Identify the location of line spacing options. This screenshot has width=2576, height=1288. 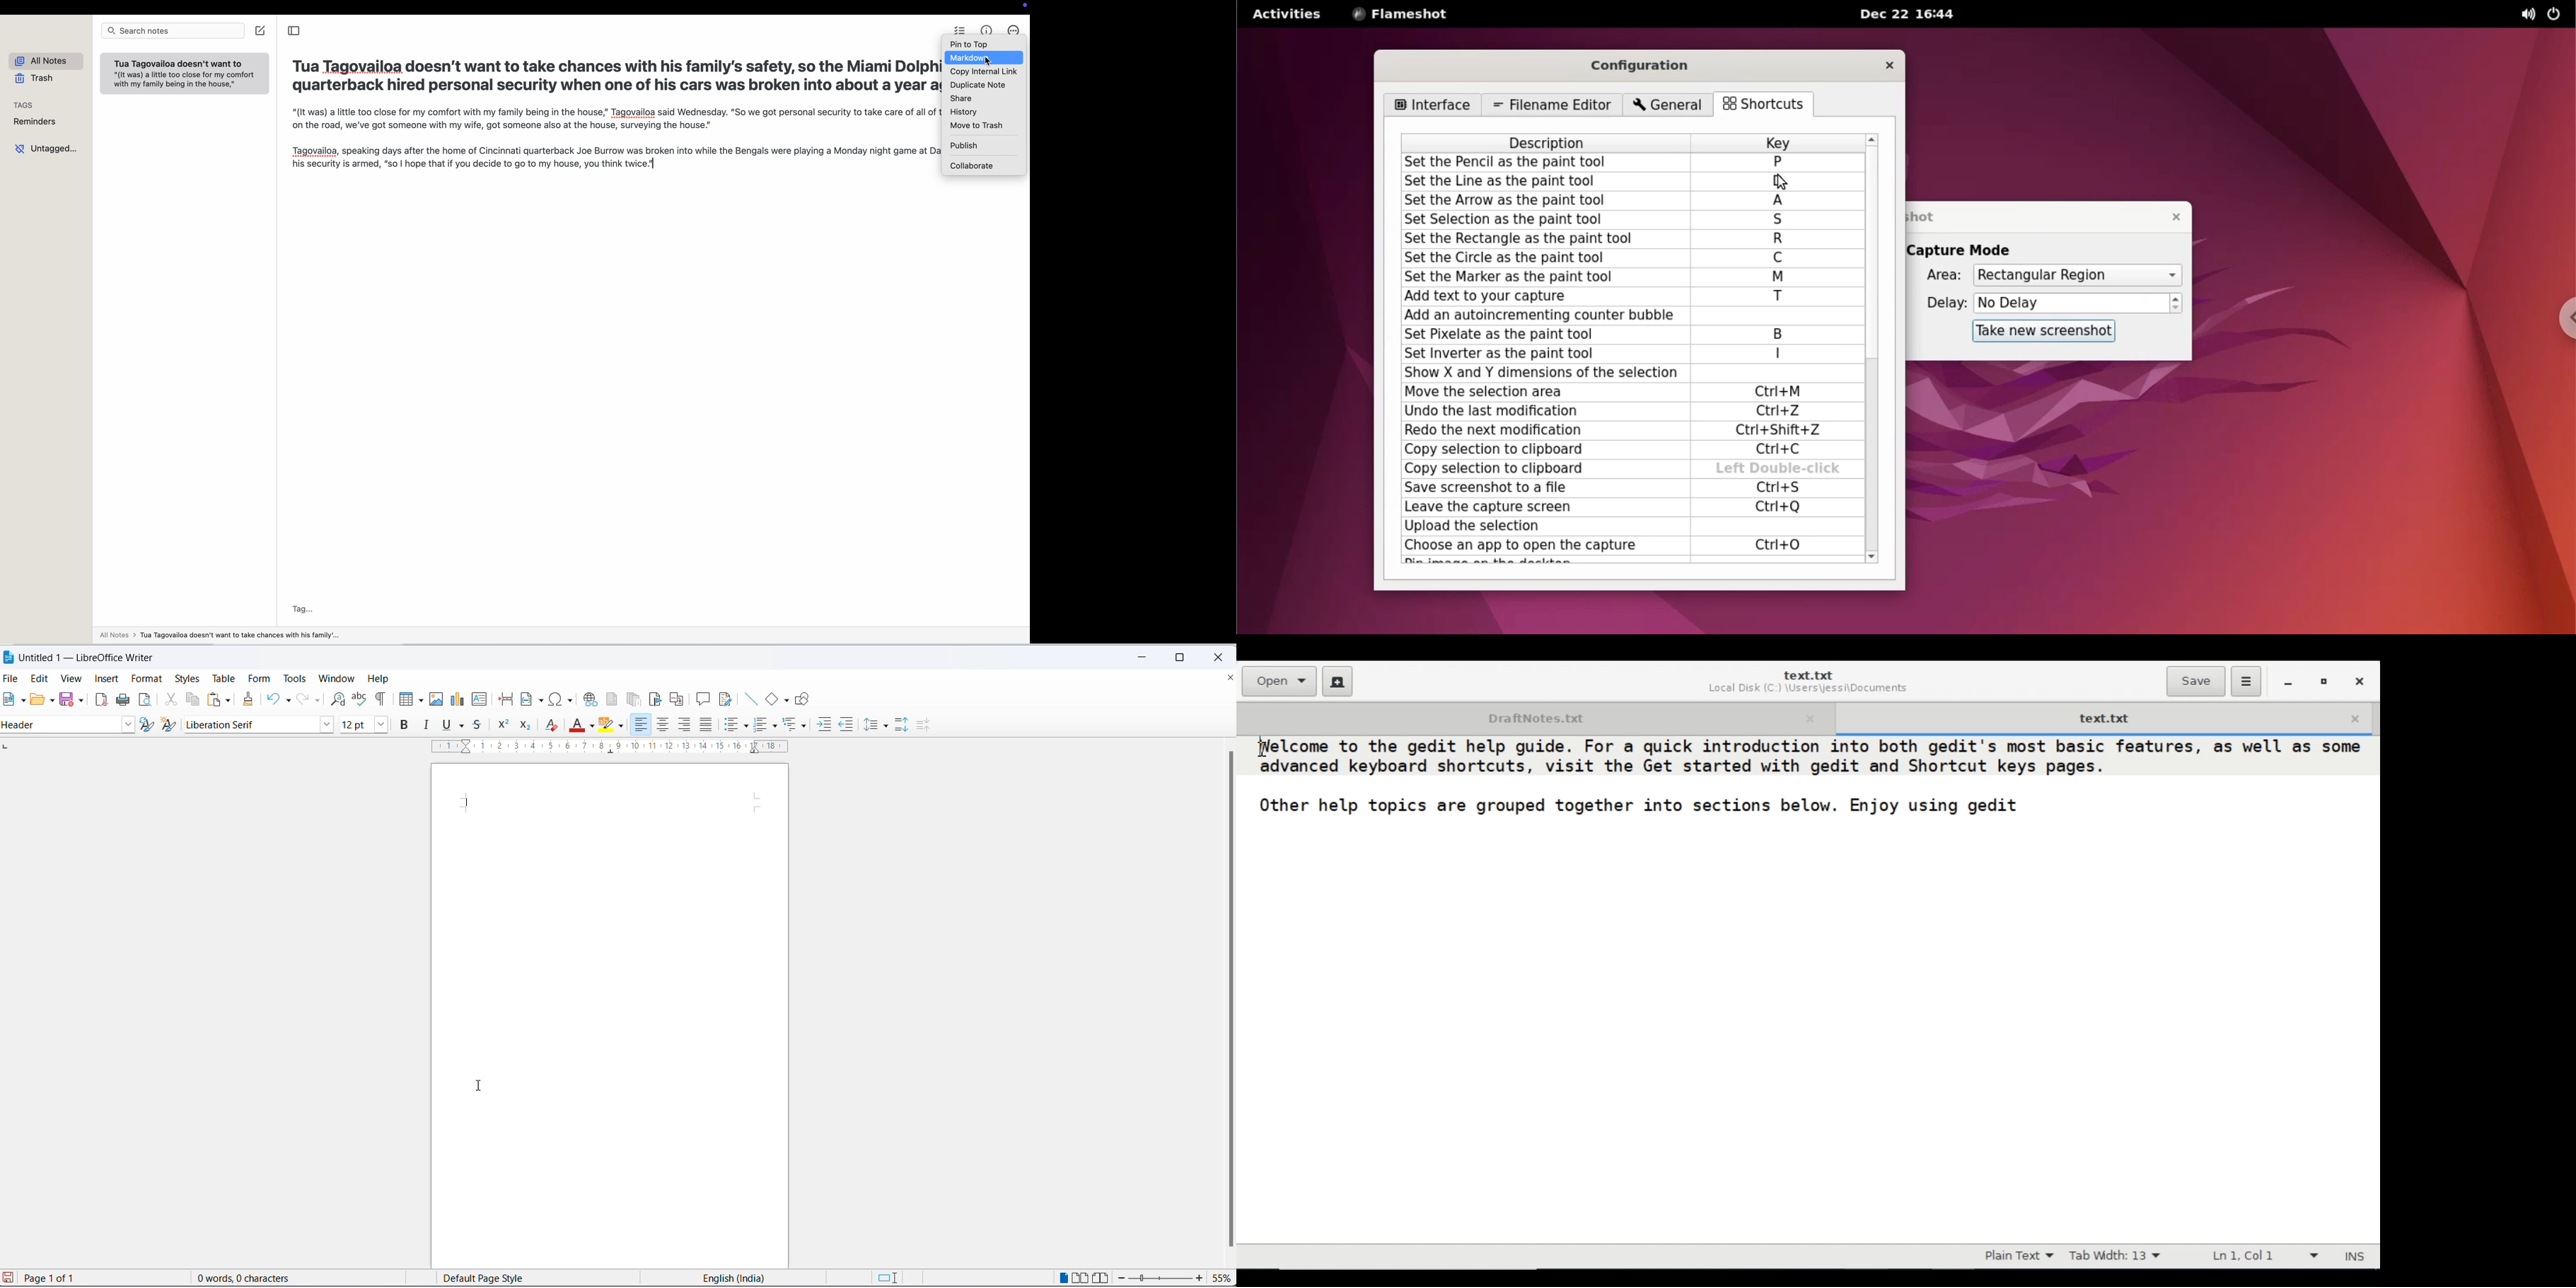
(888, 725).